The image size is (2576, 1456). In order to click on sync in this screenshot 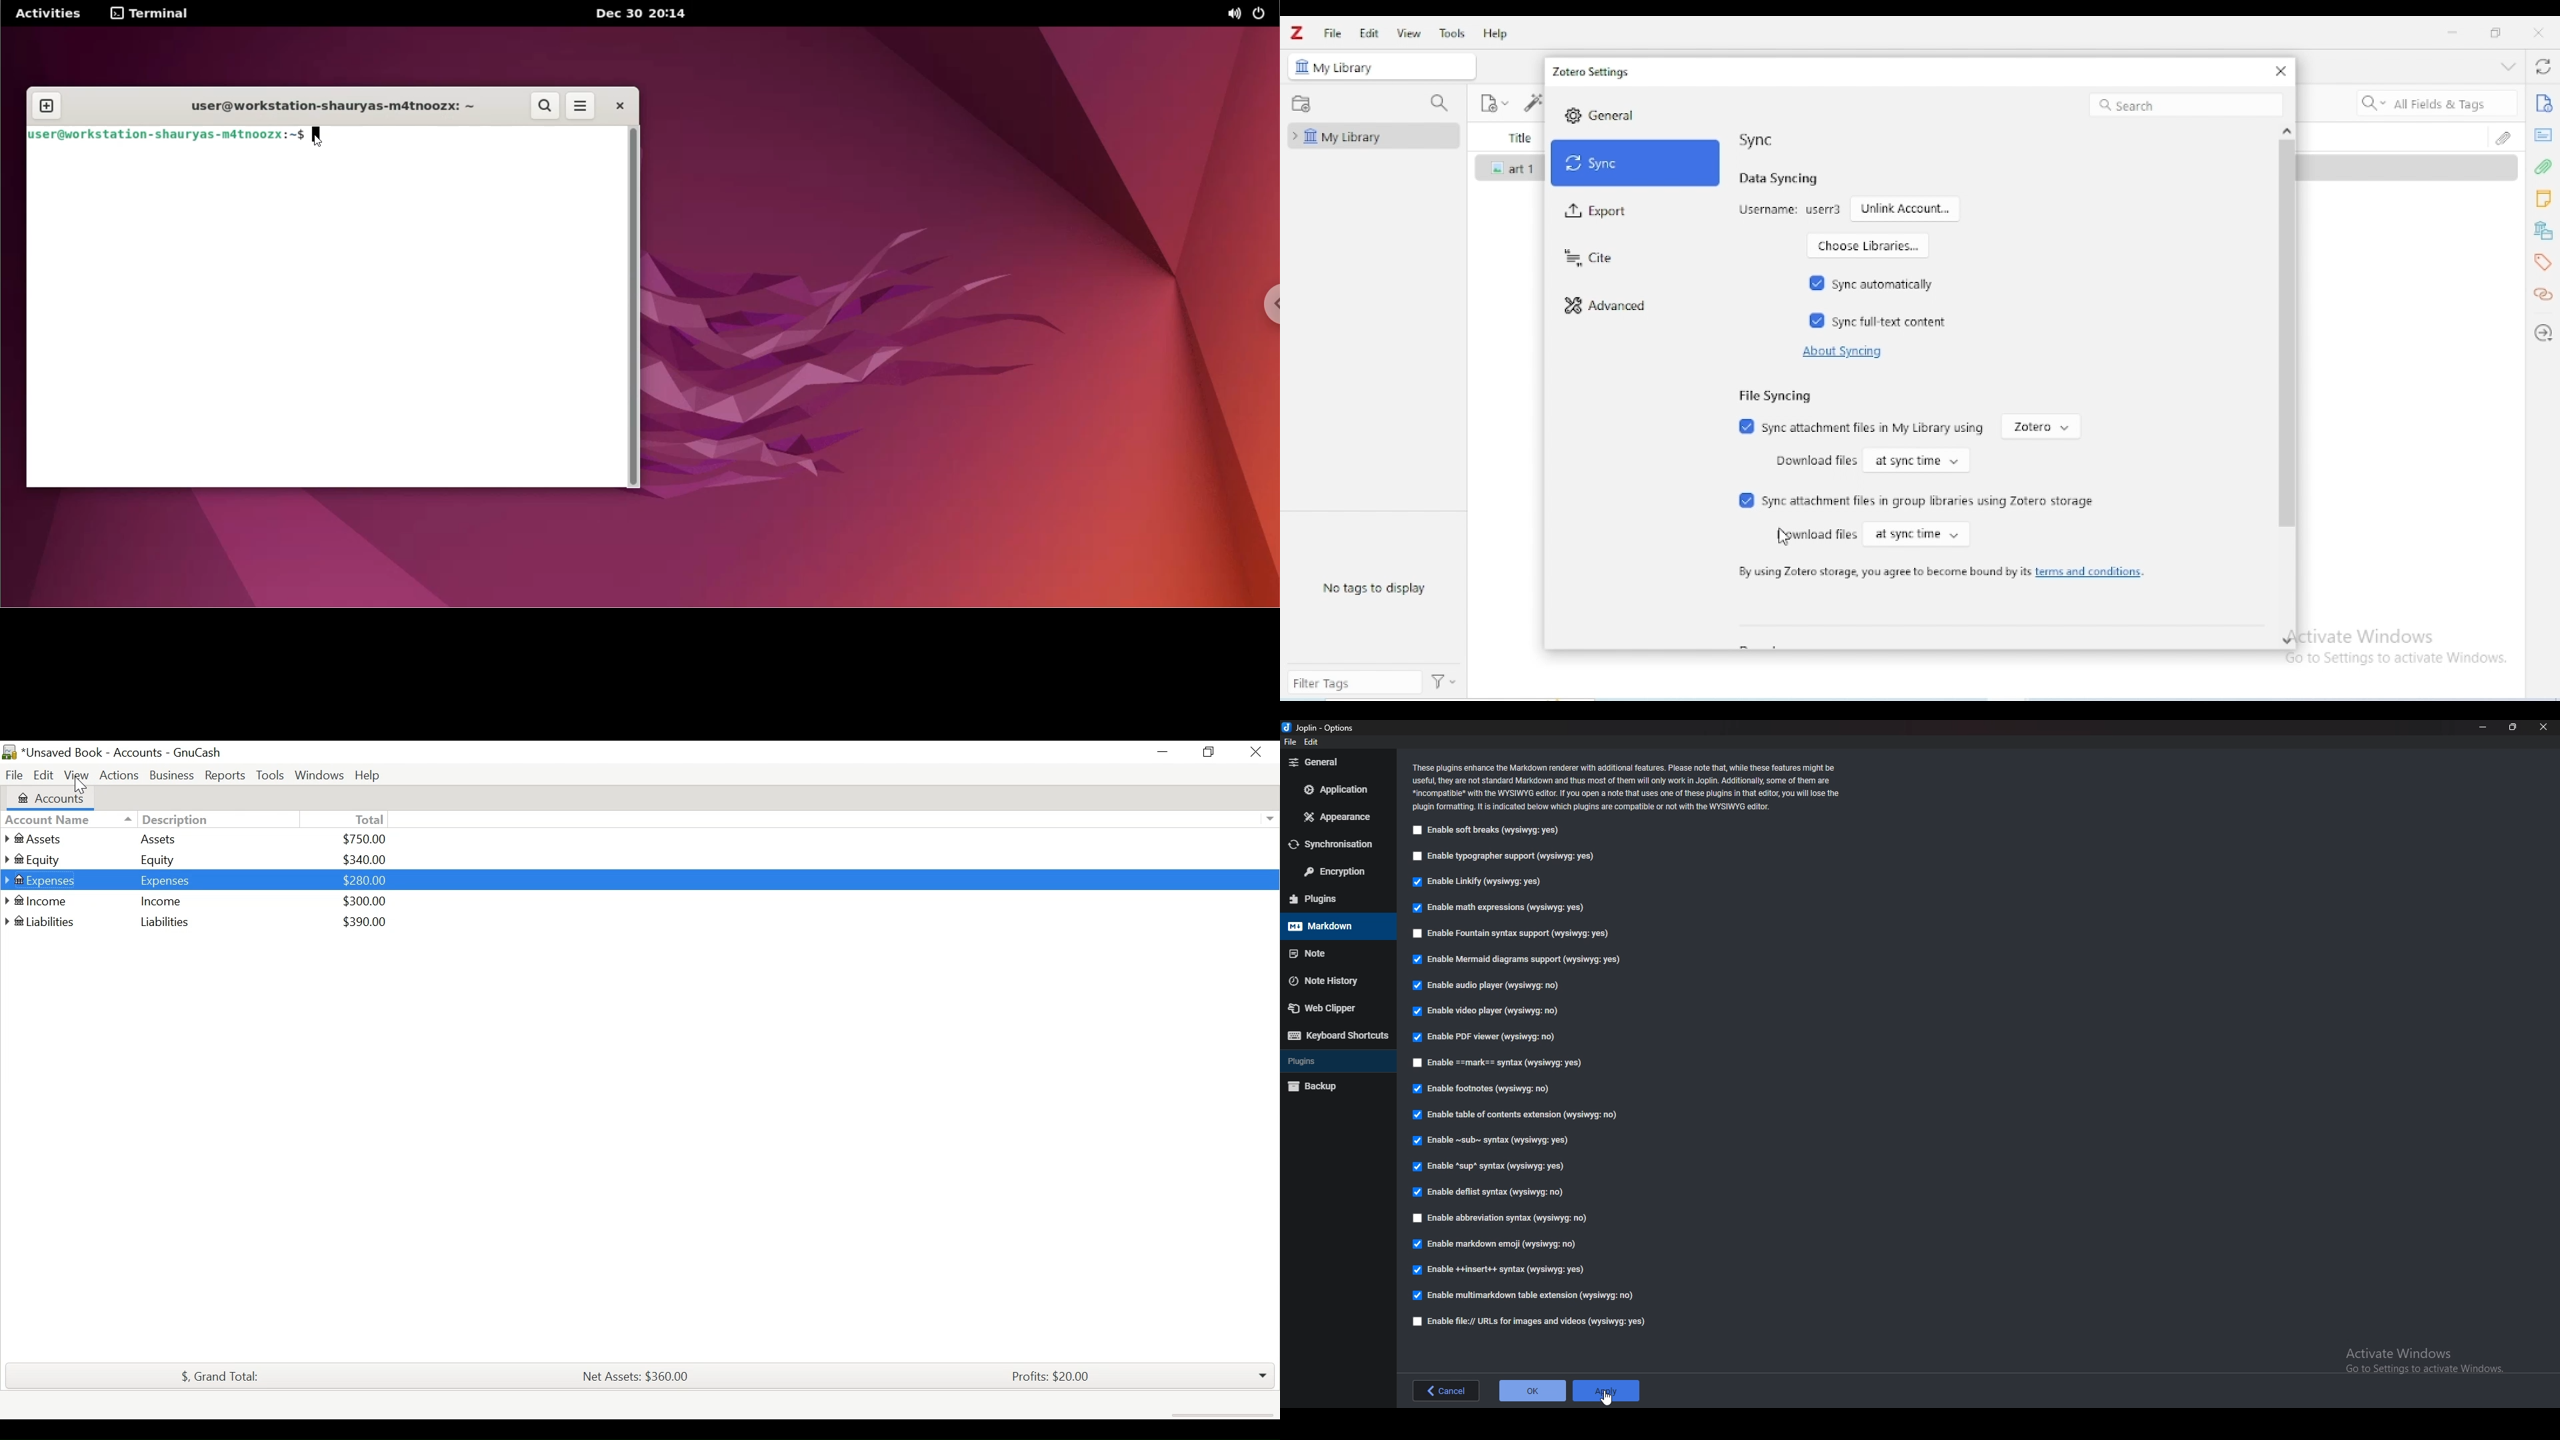, I will do `click(1756, 139)`.